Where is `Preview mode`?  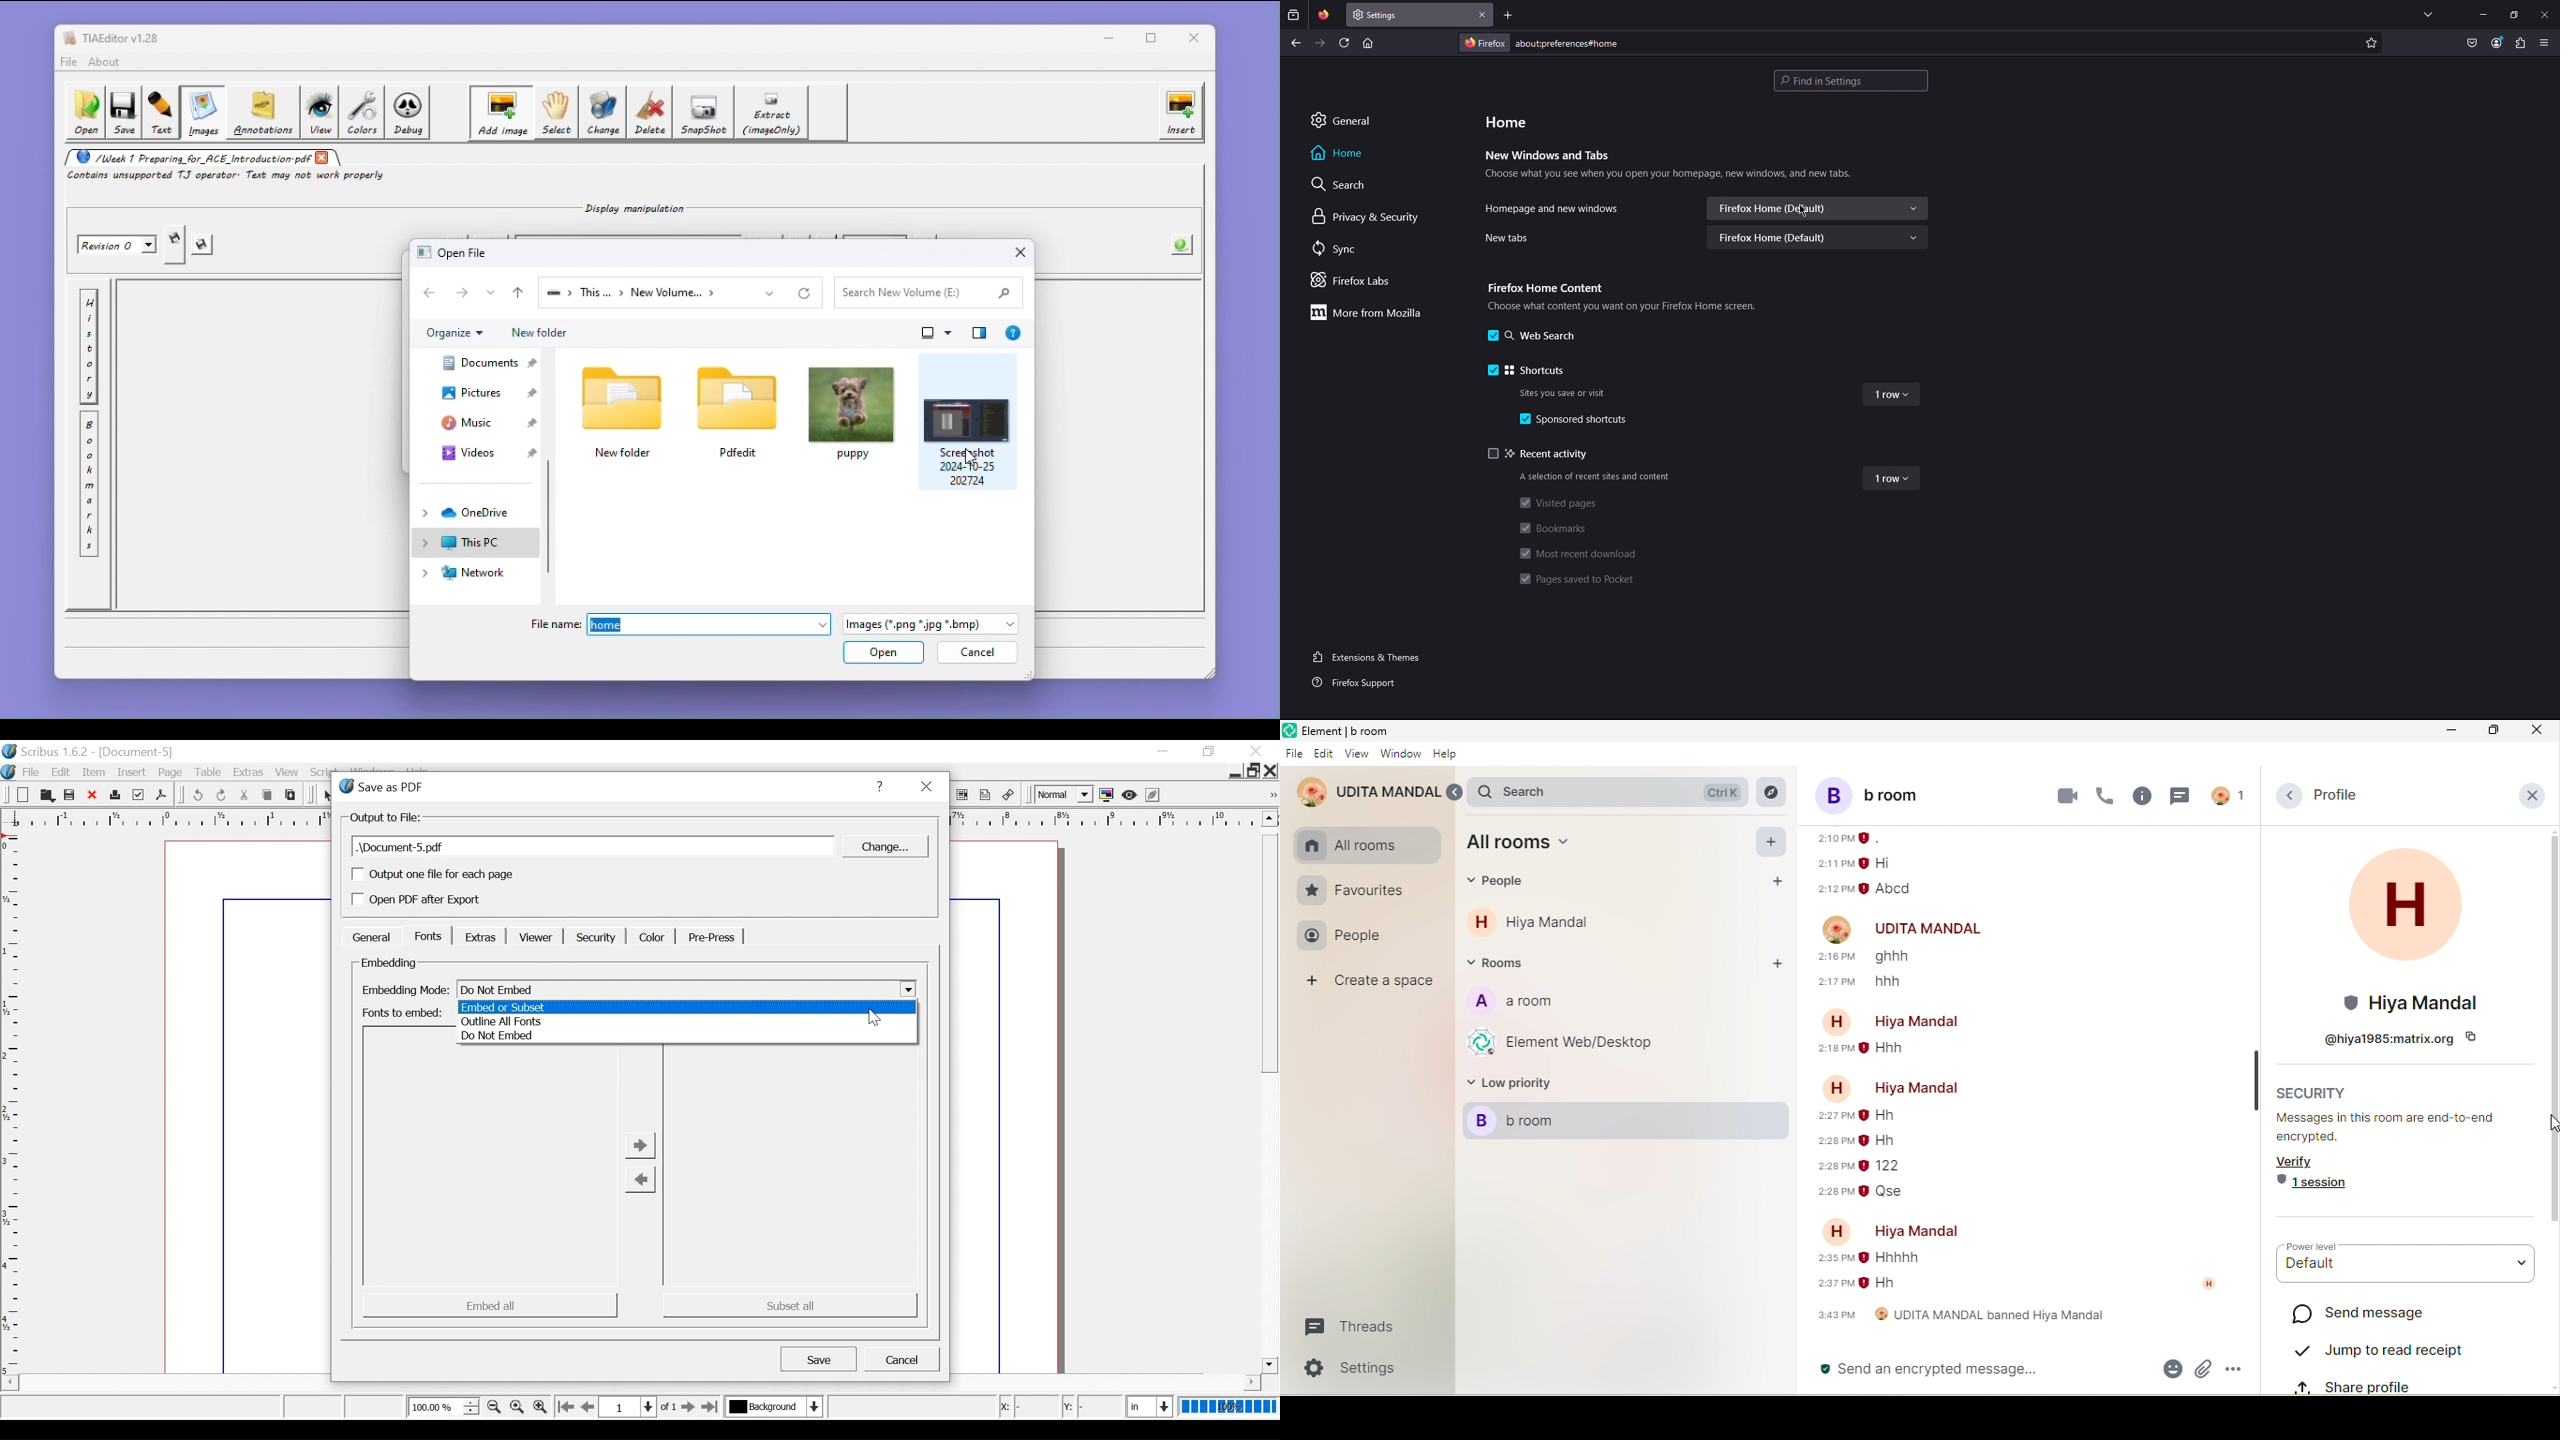
Preview mode is located at coordinates (1131, 795).